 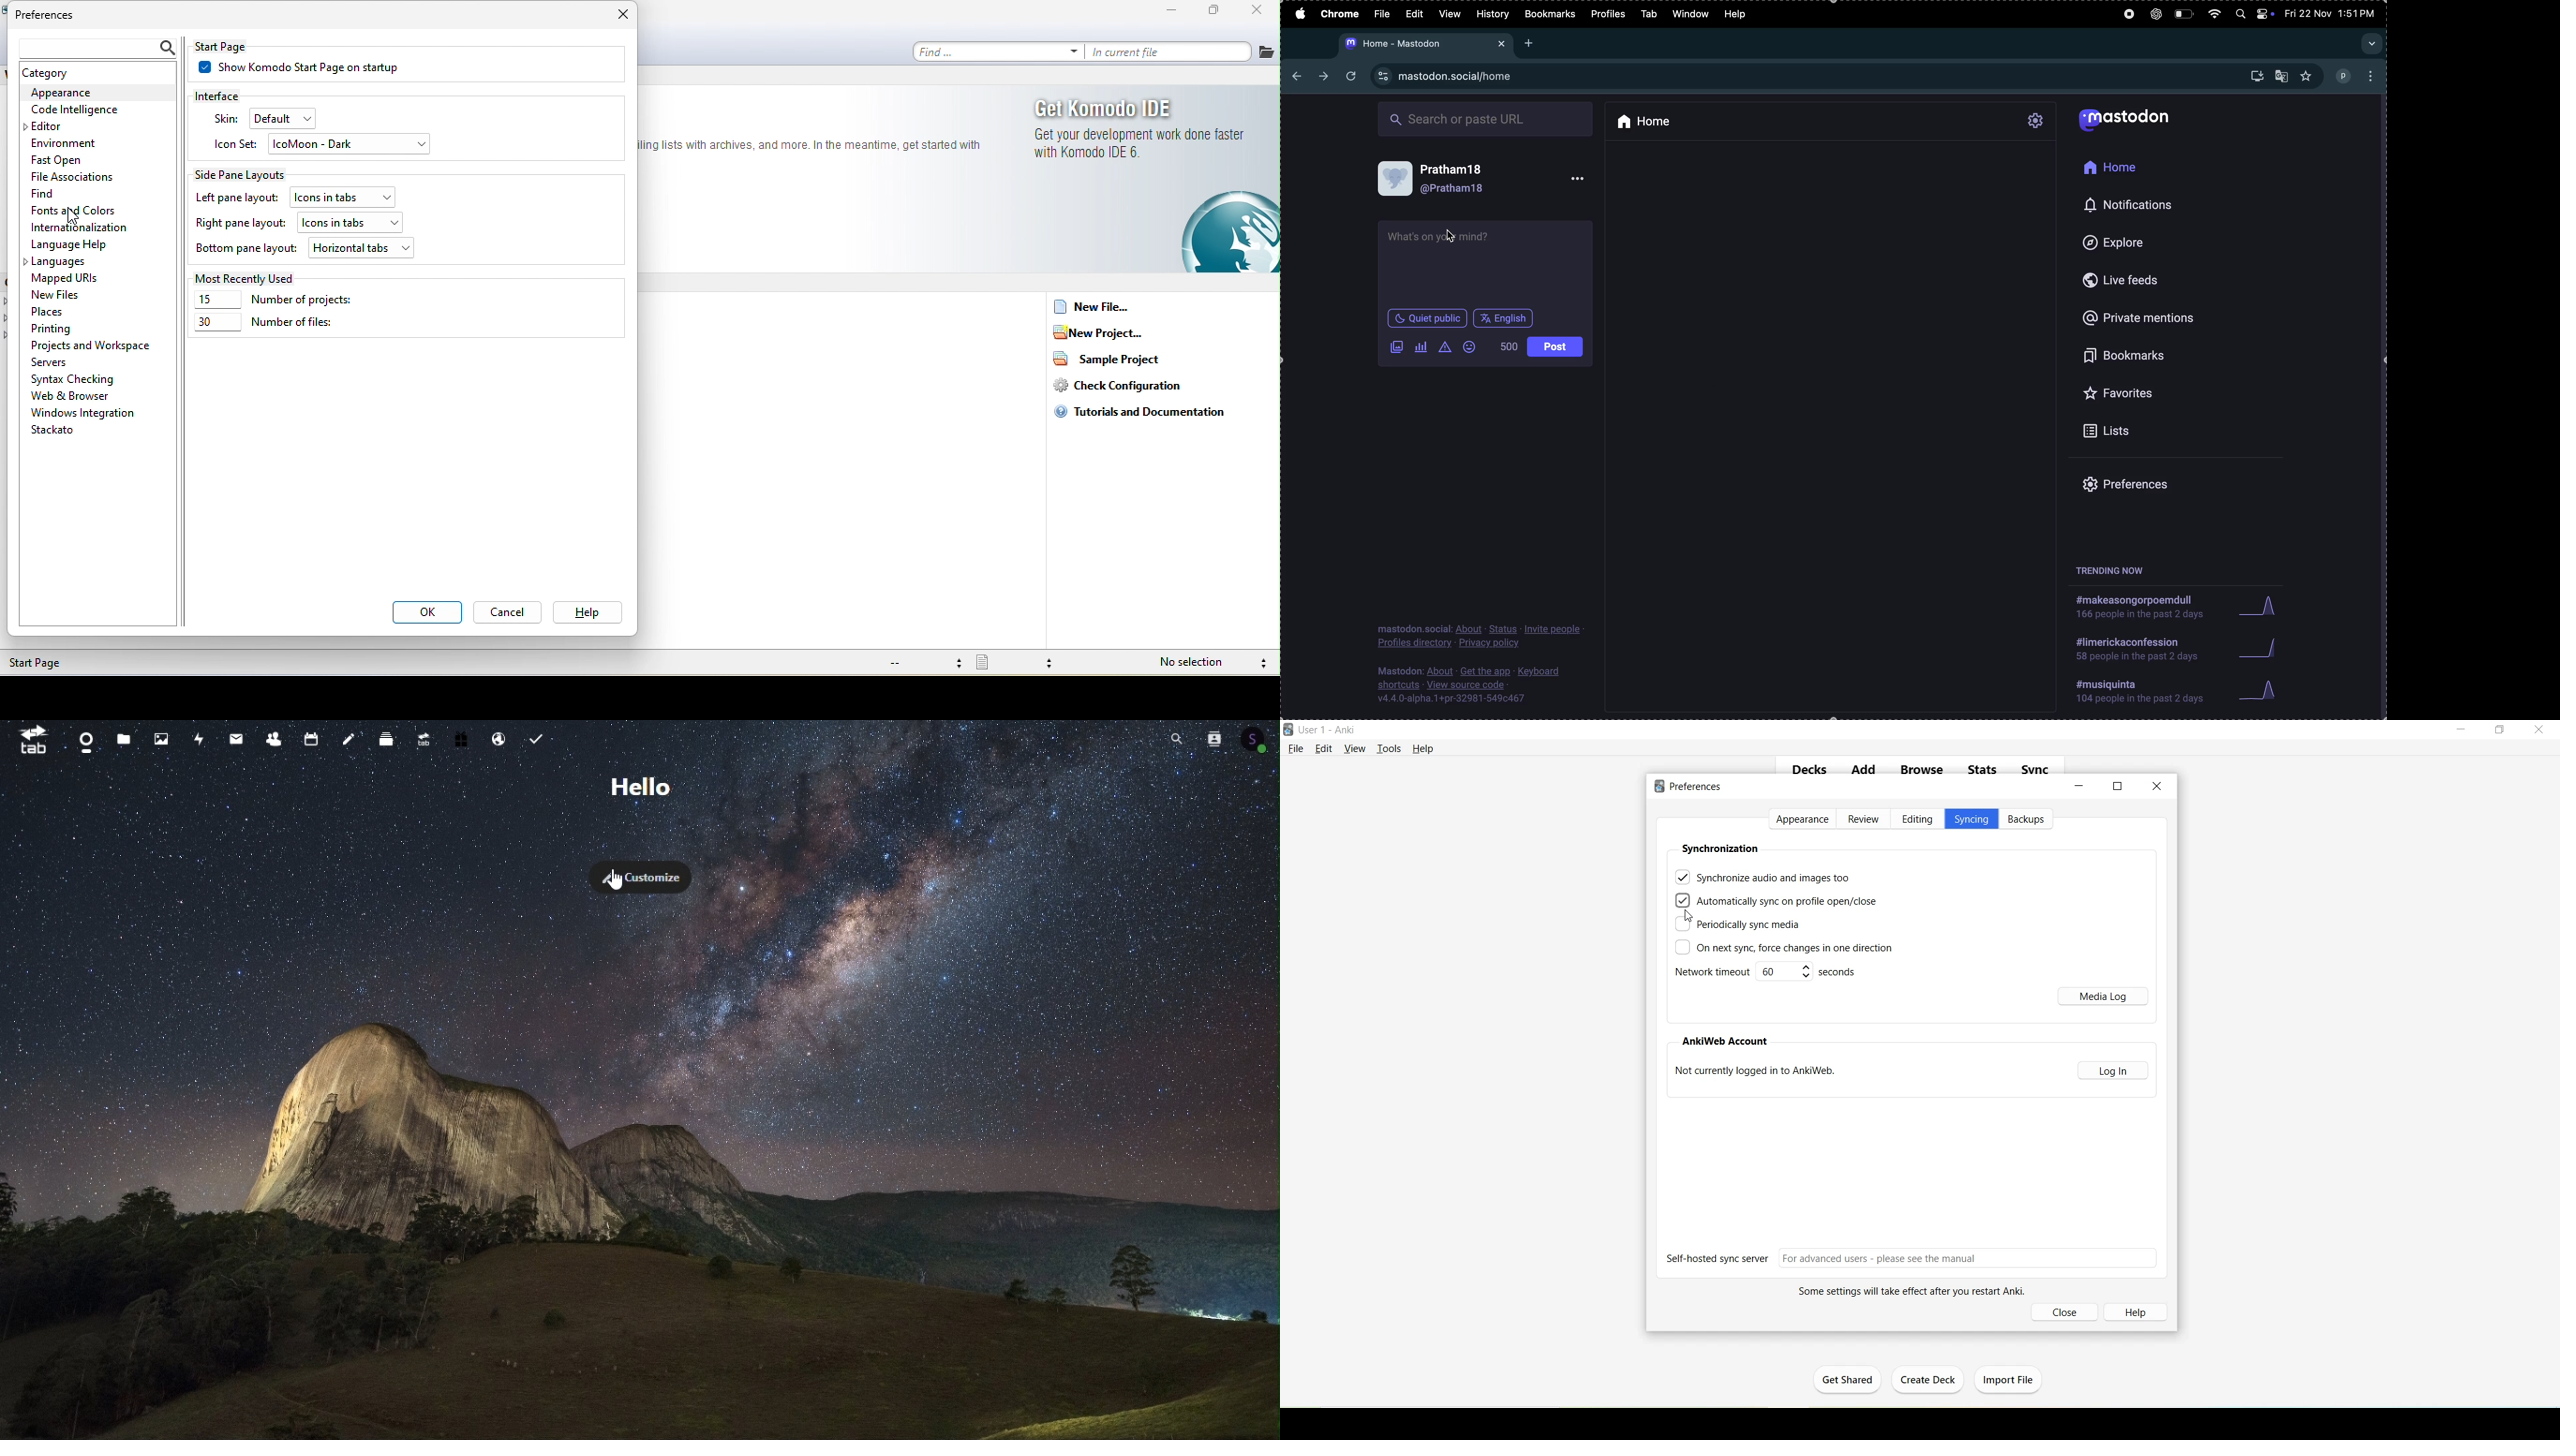 What do you see at coordinates (1329, 731) in the screenshot?
I see `User 1 - Anki` at bounding box center [1329, 731].